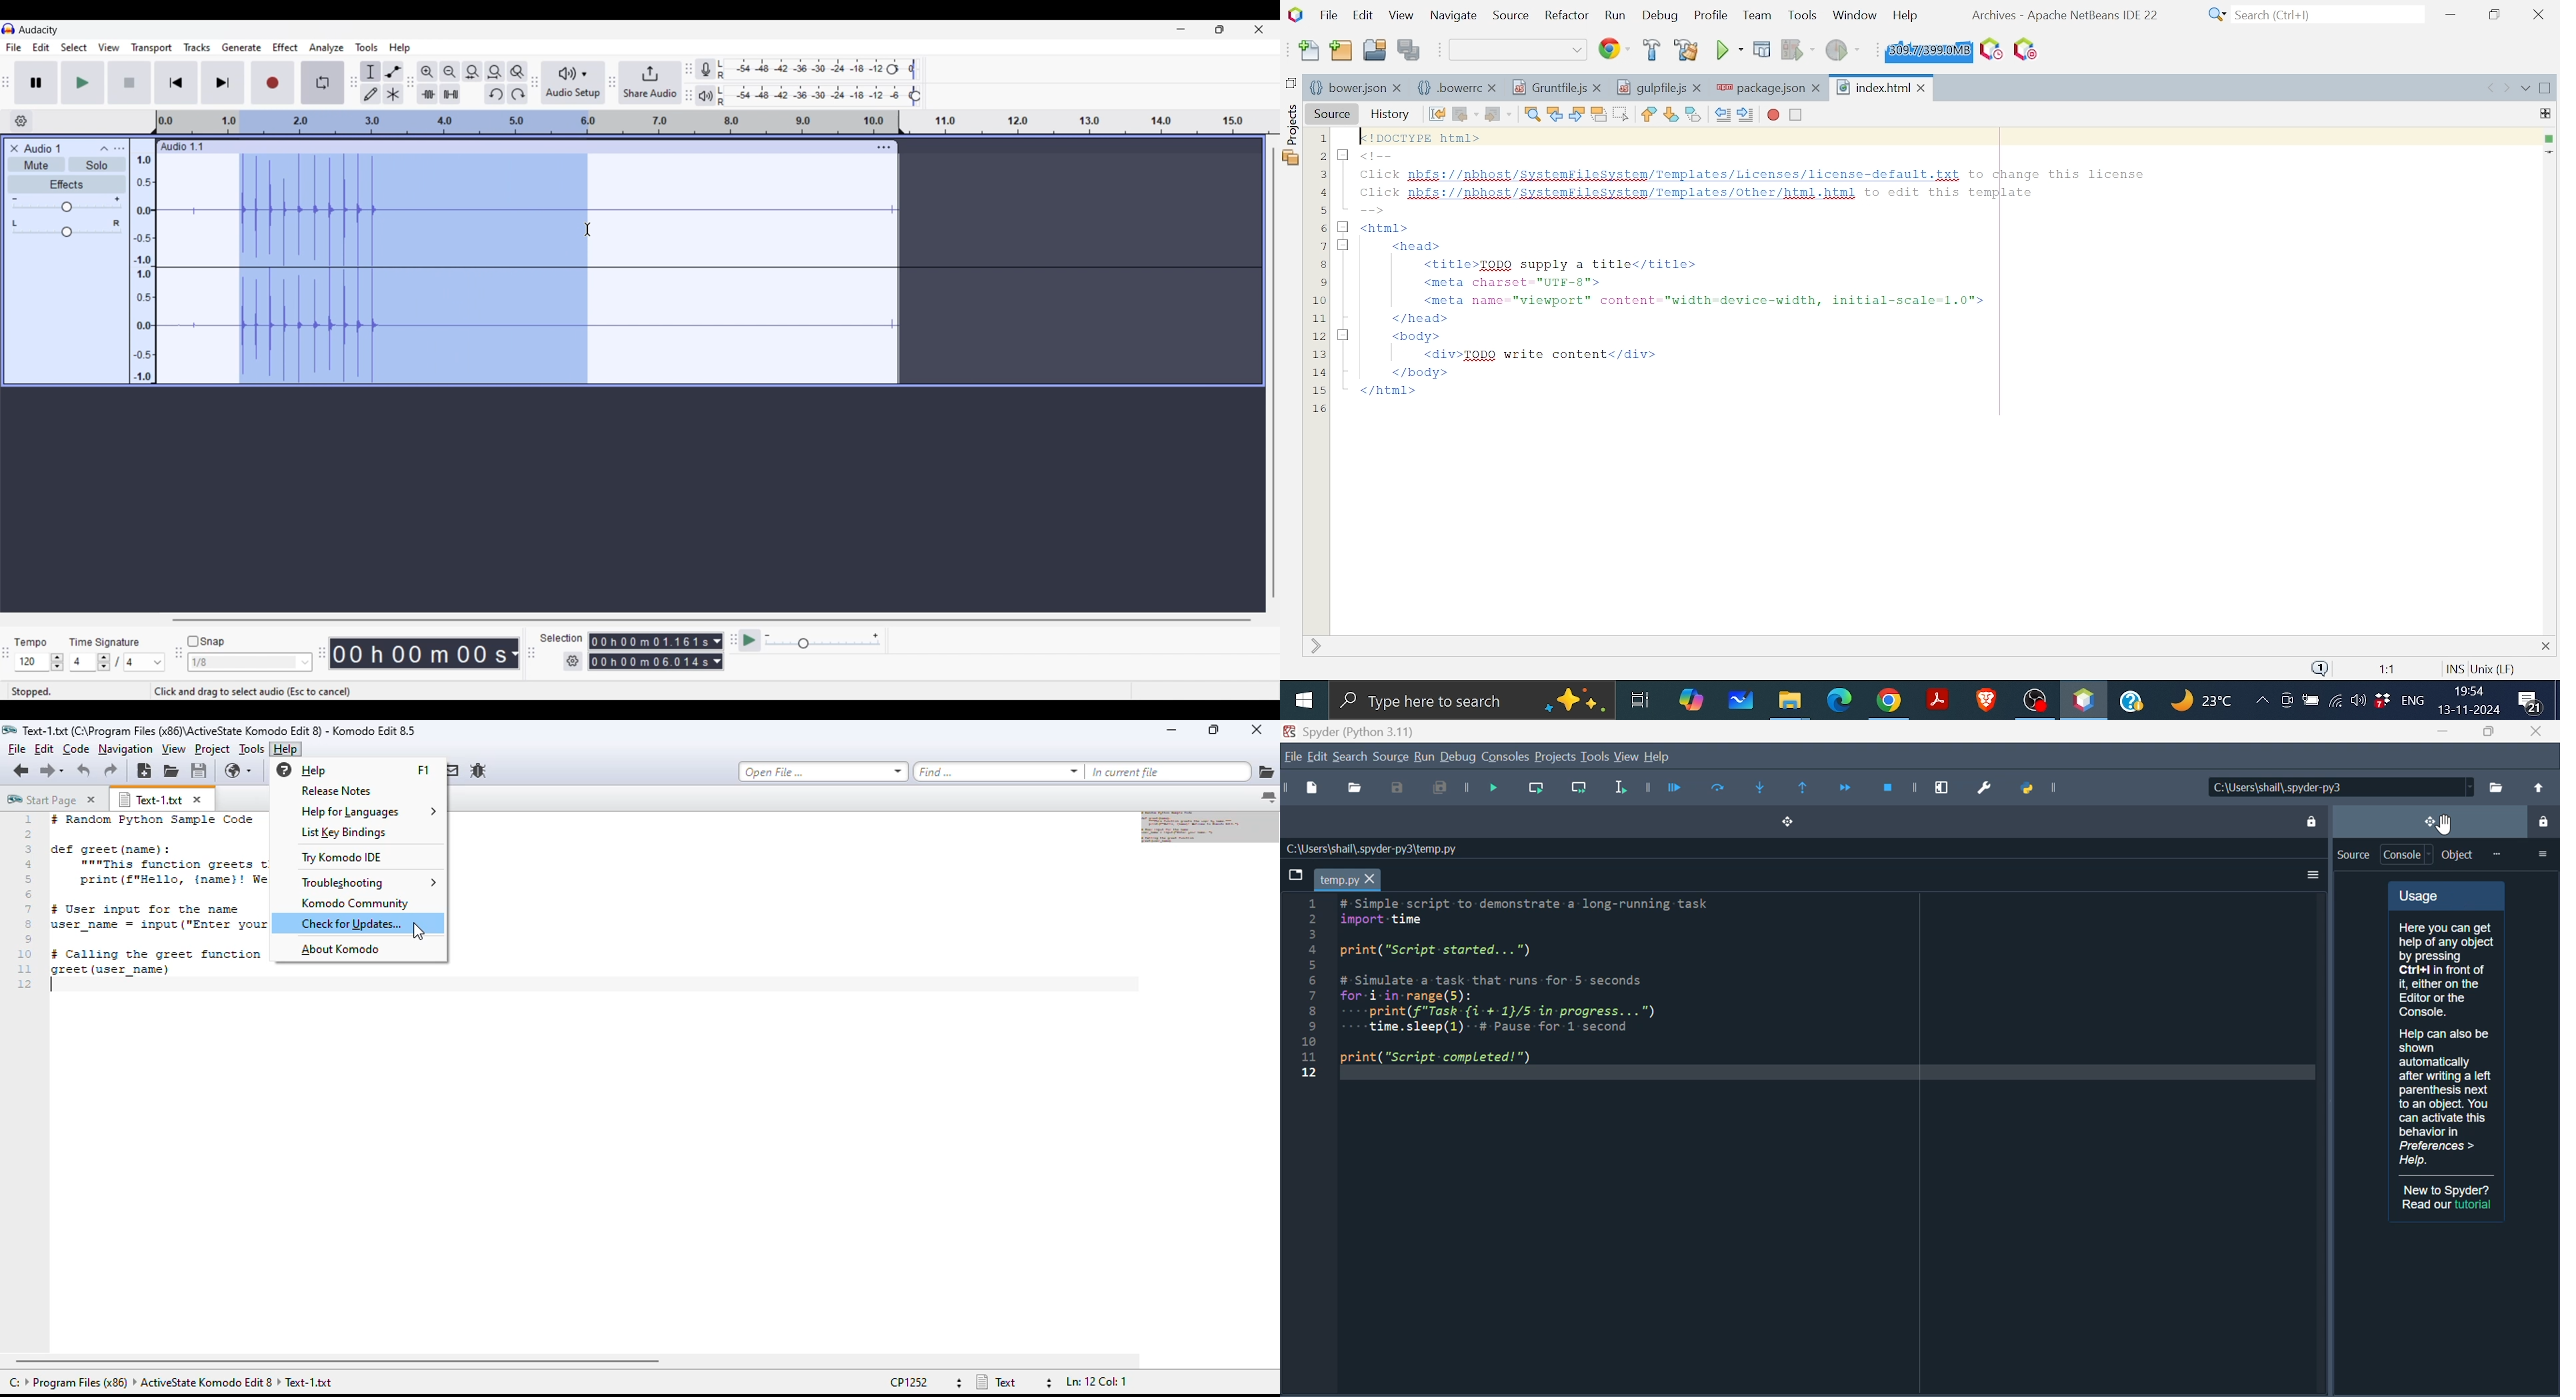 Image resolution: width=2576 pixels, height=1400 pixels. I want to click on Name of recorded audio, so click(181, 147).